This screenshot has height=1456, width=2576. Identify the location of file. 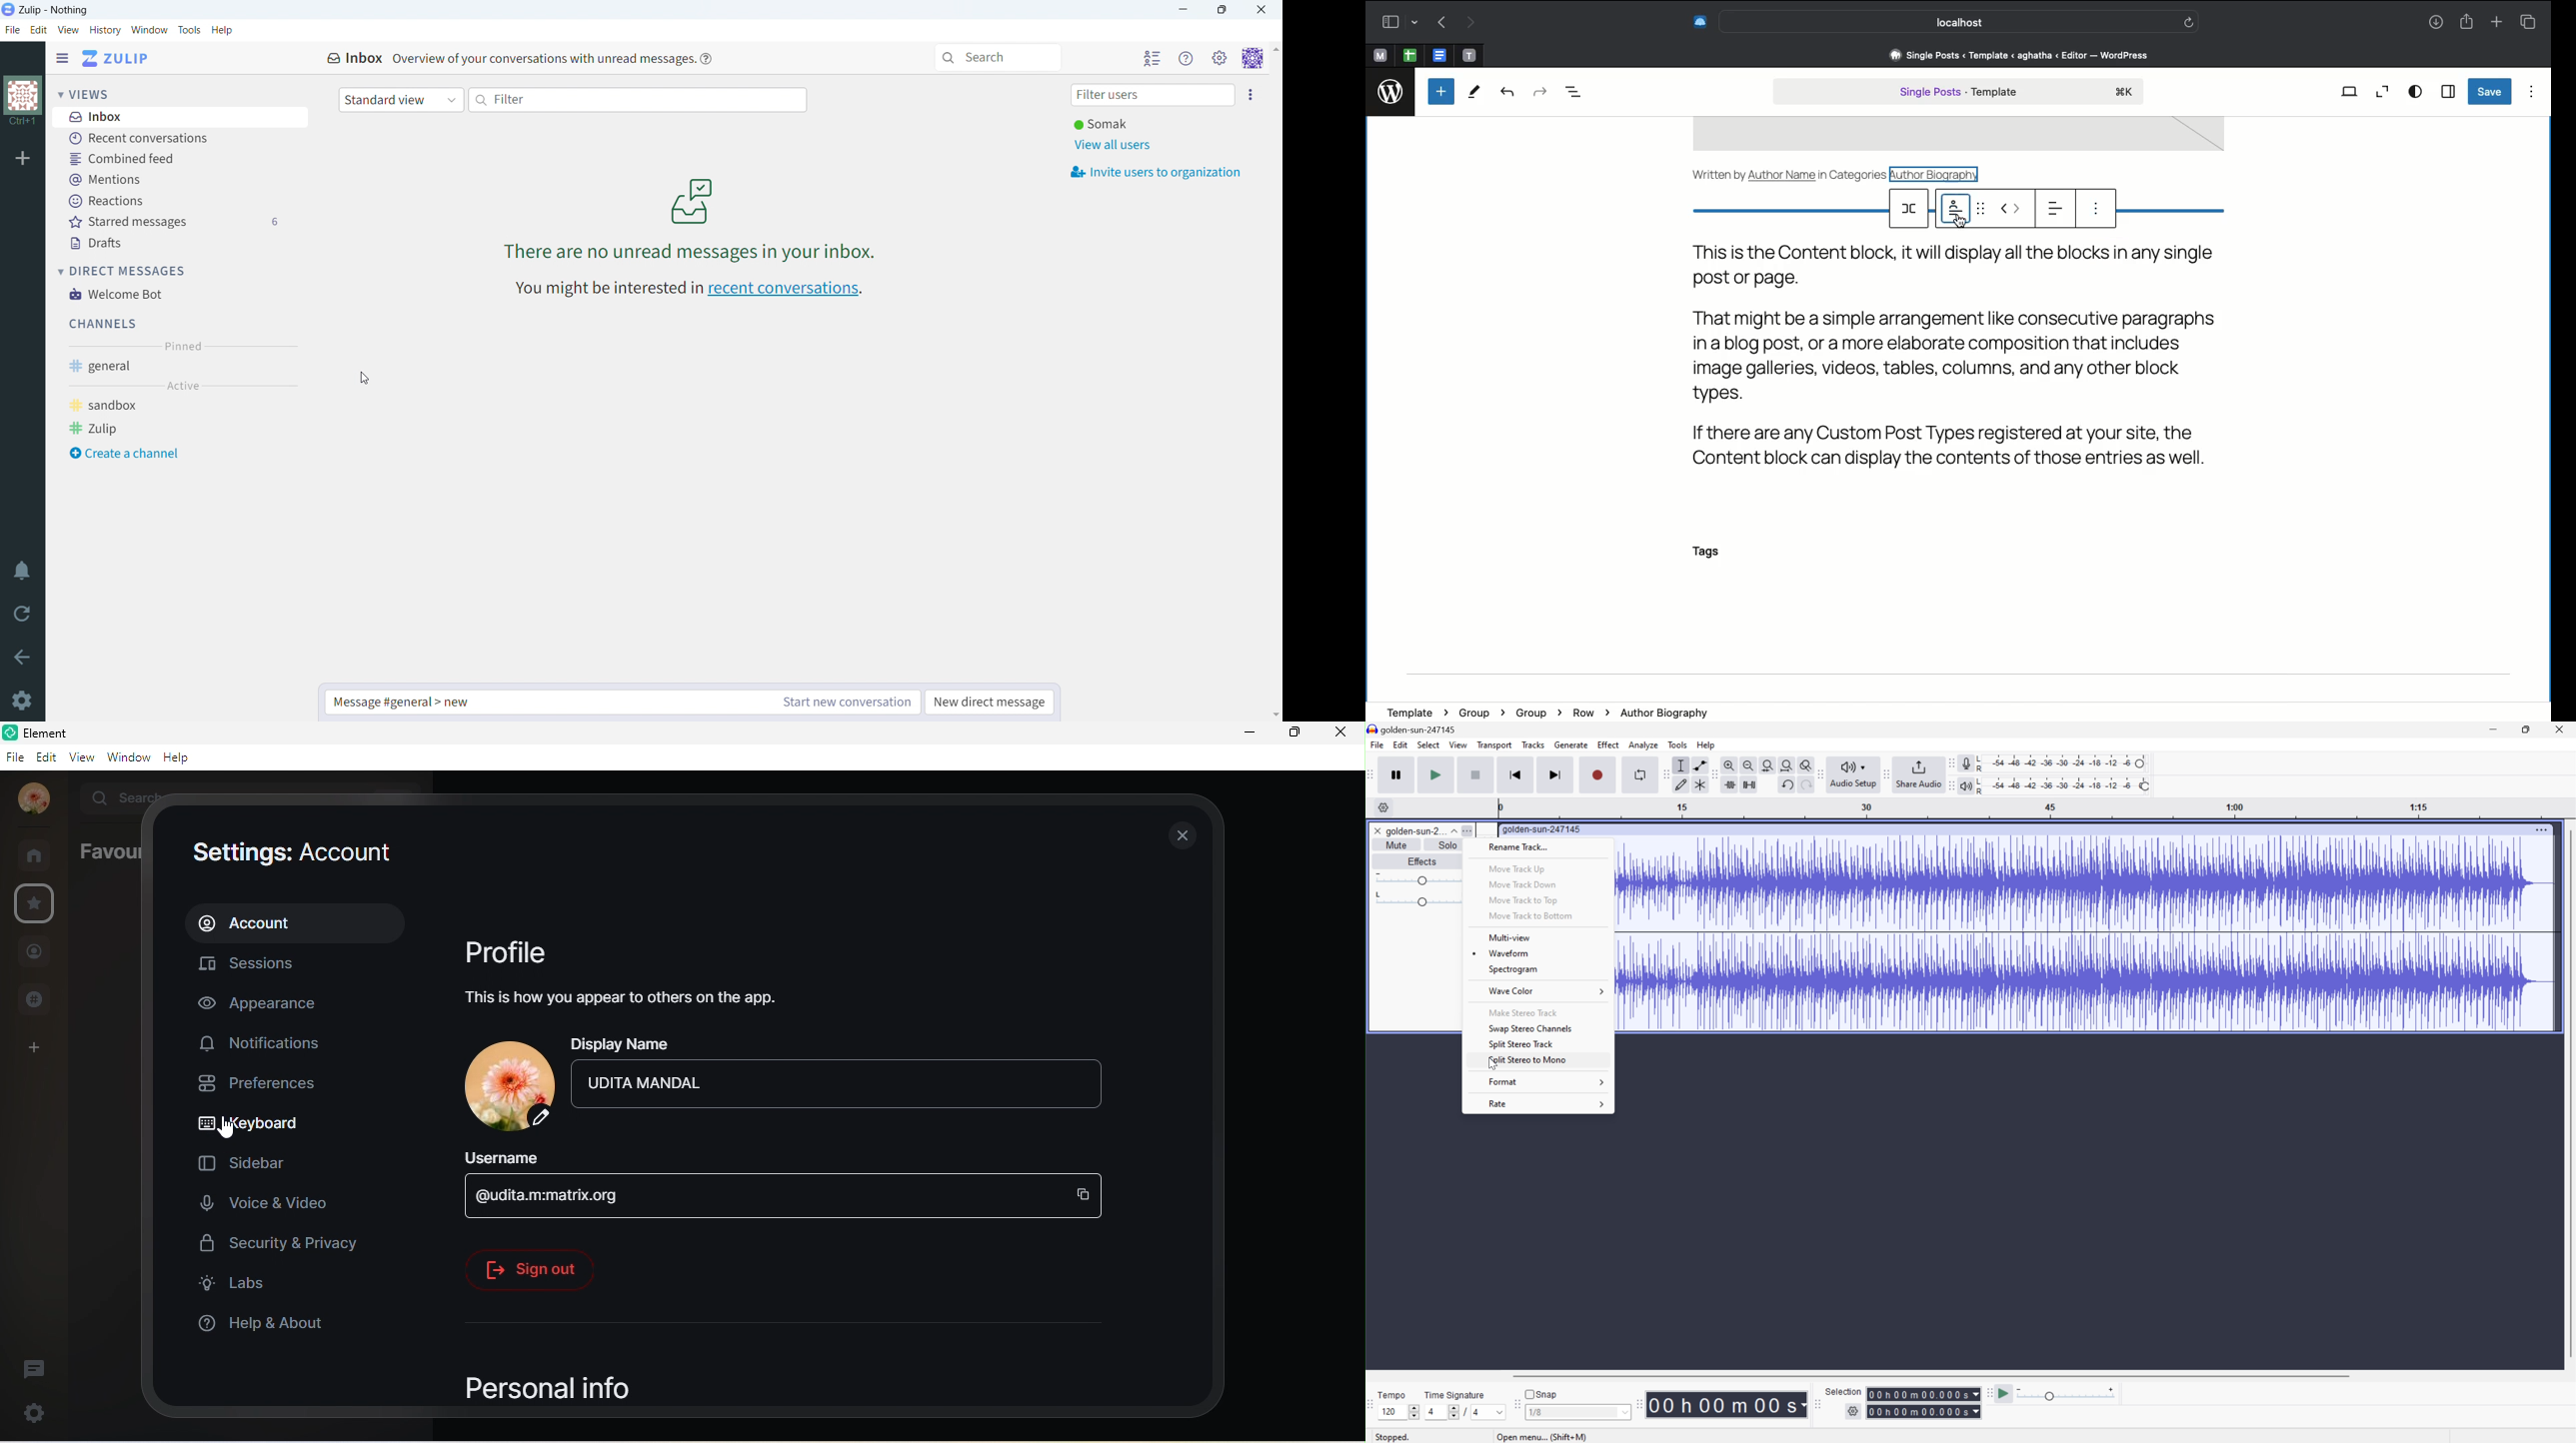
(16, 759).